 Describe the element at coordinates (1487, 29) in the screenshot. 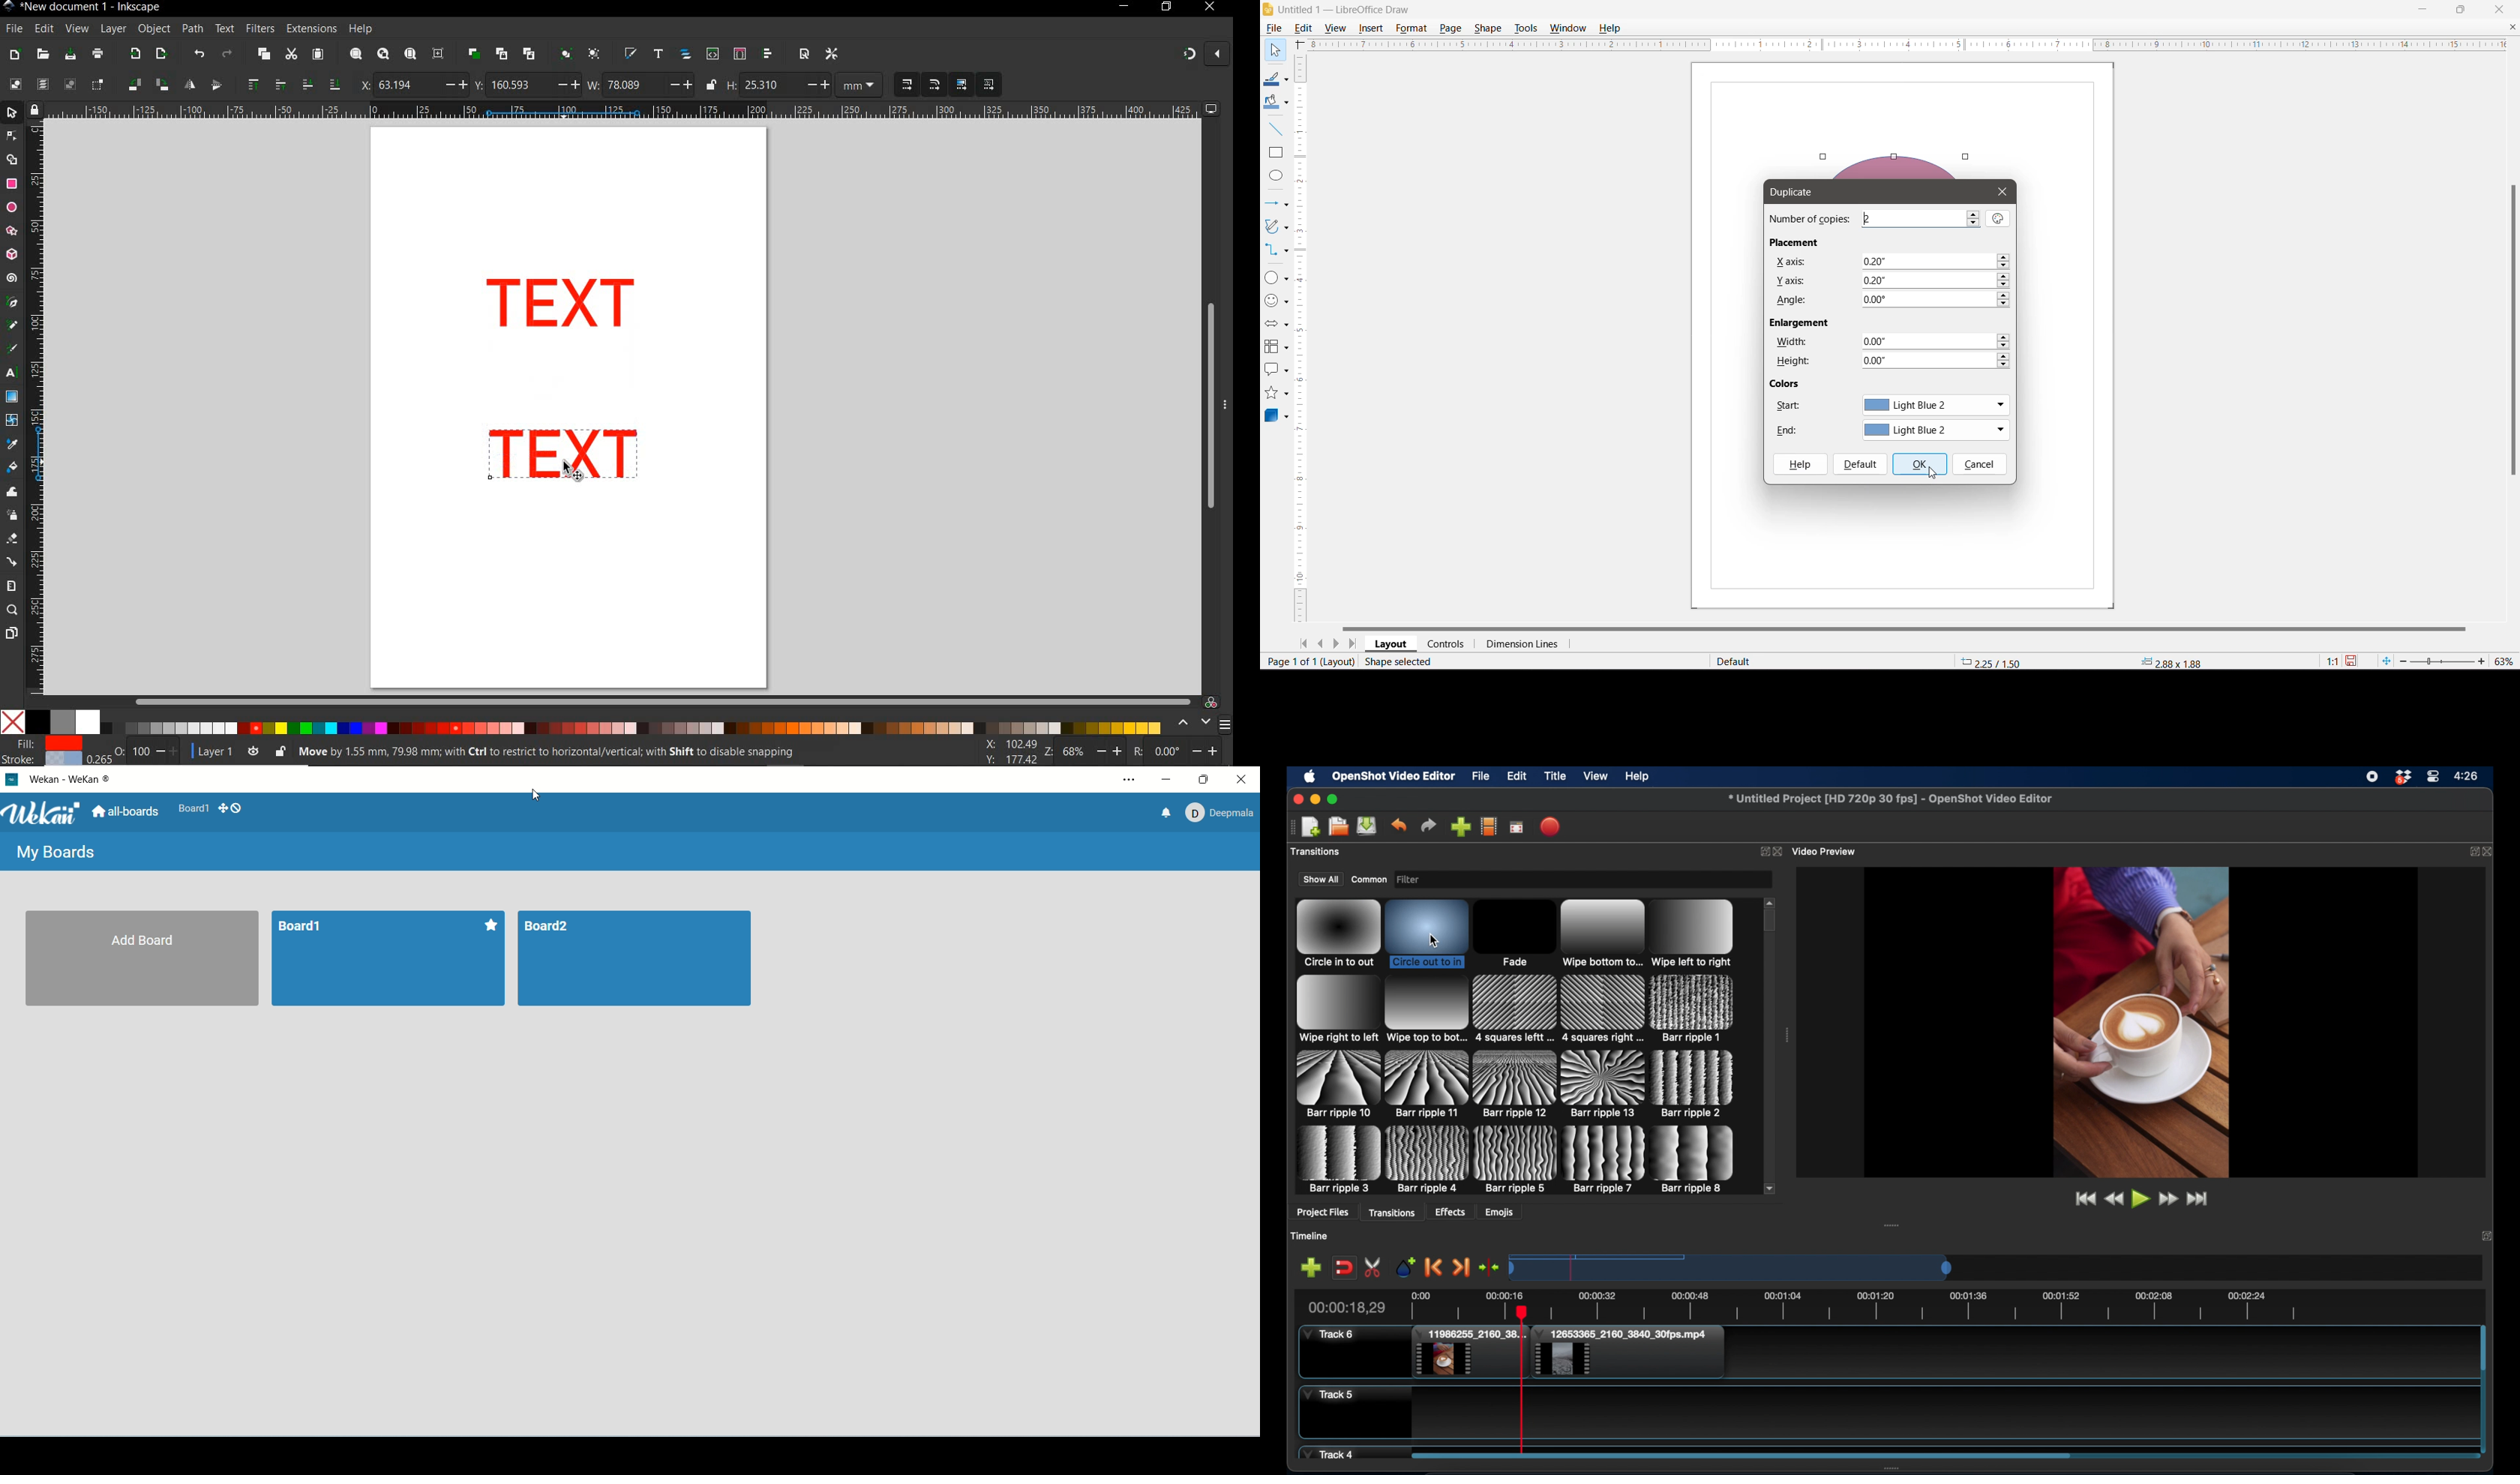

I see `Shape` at that location.